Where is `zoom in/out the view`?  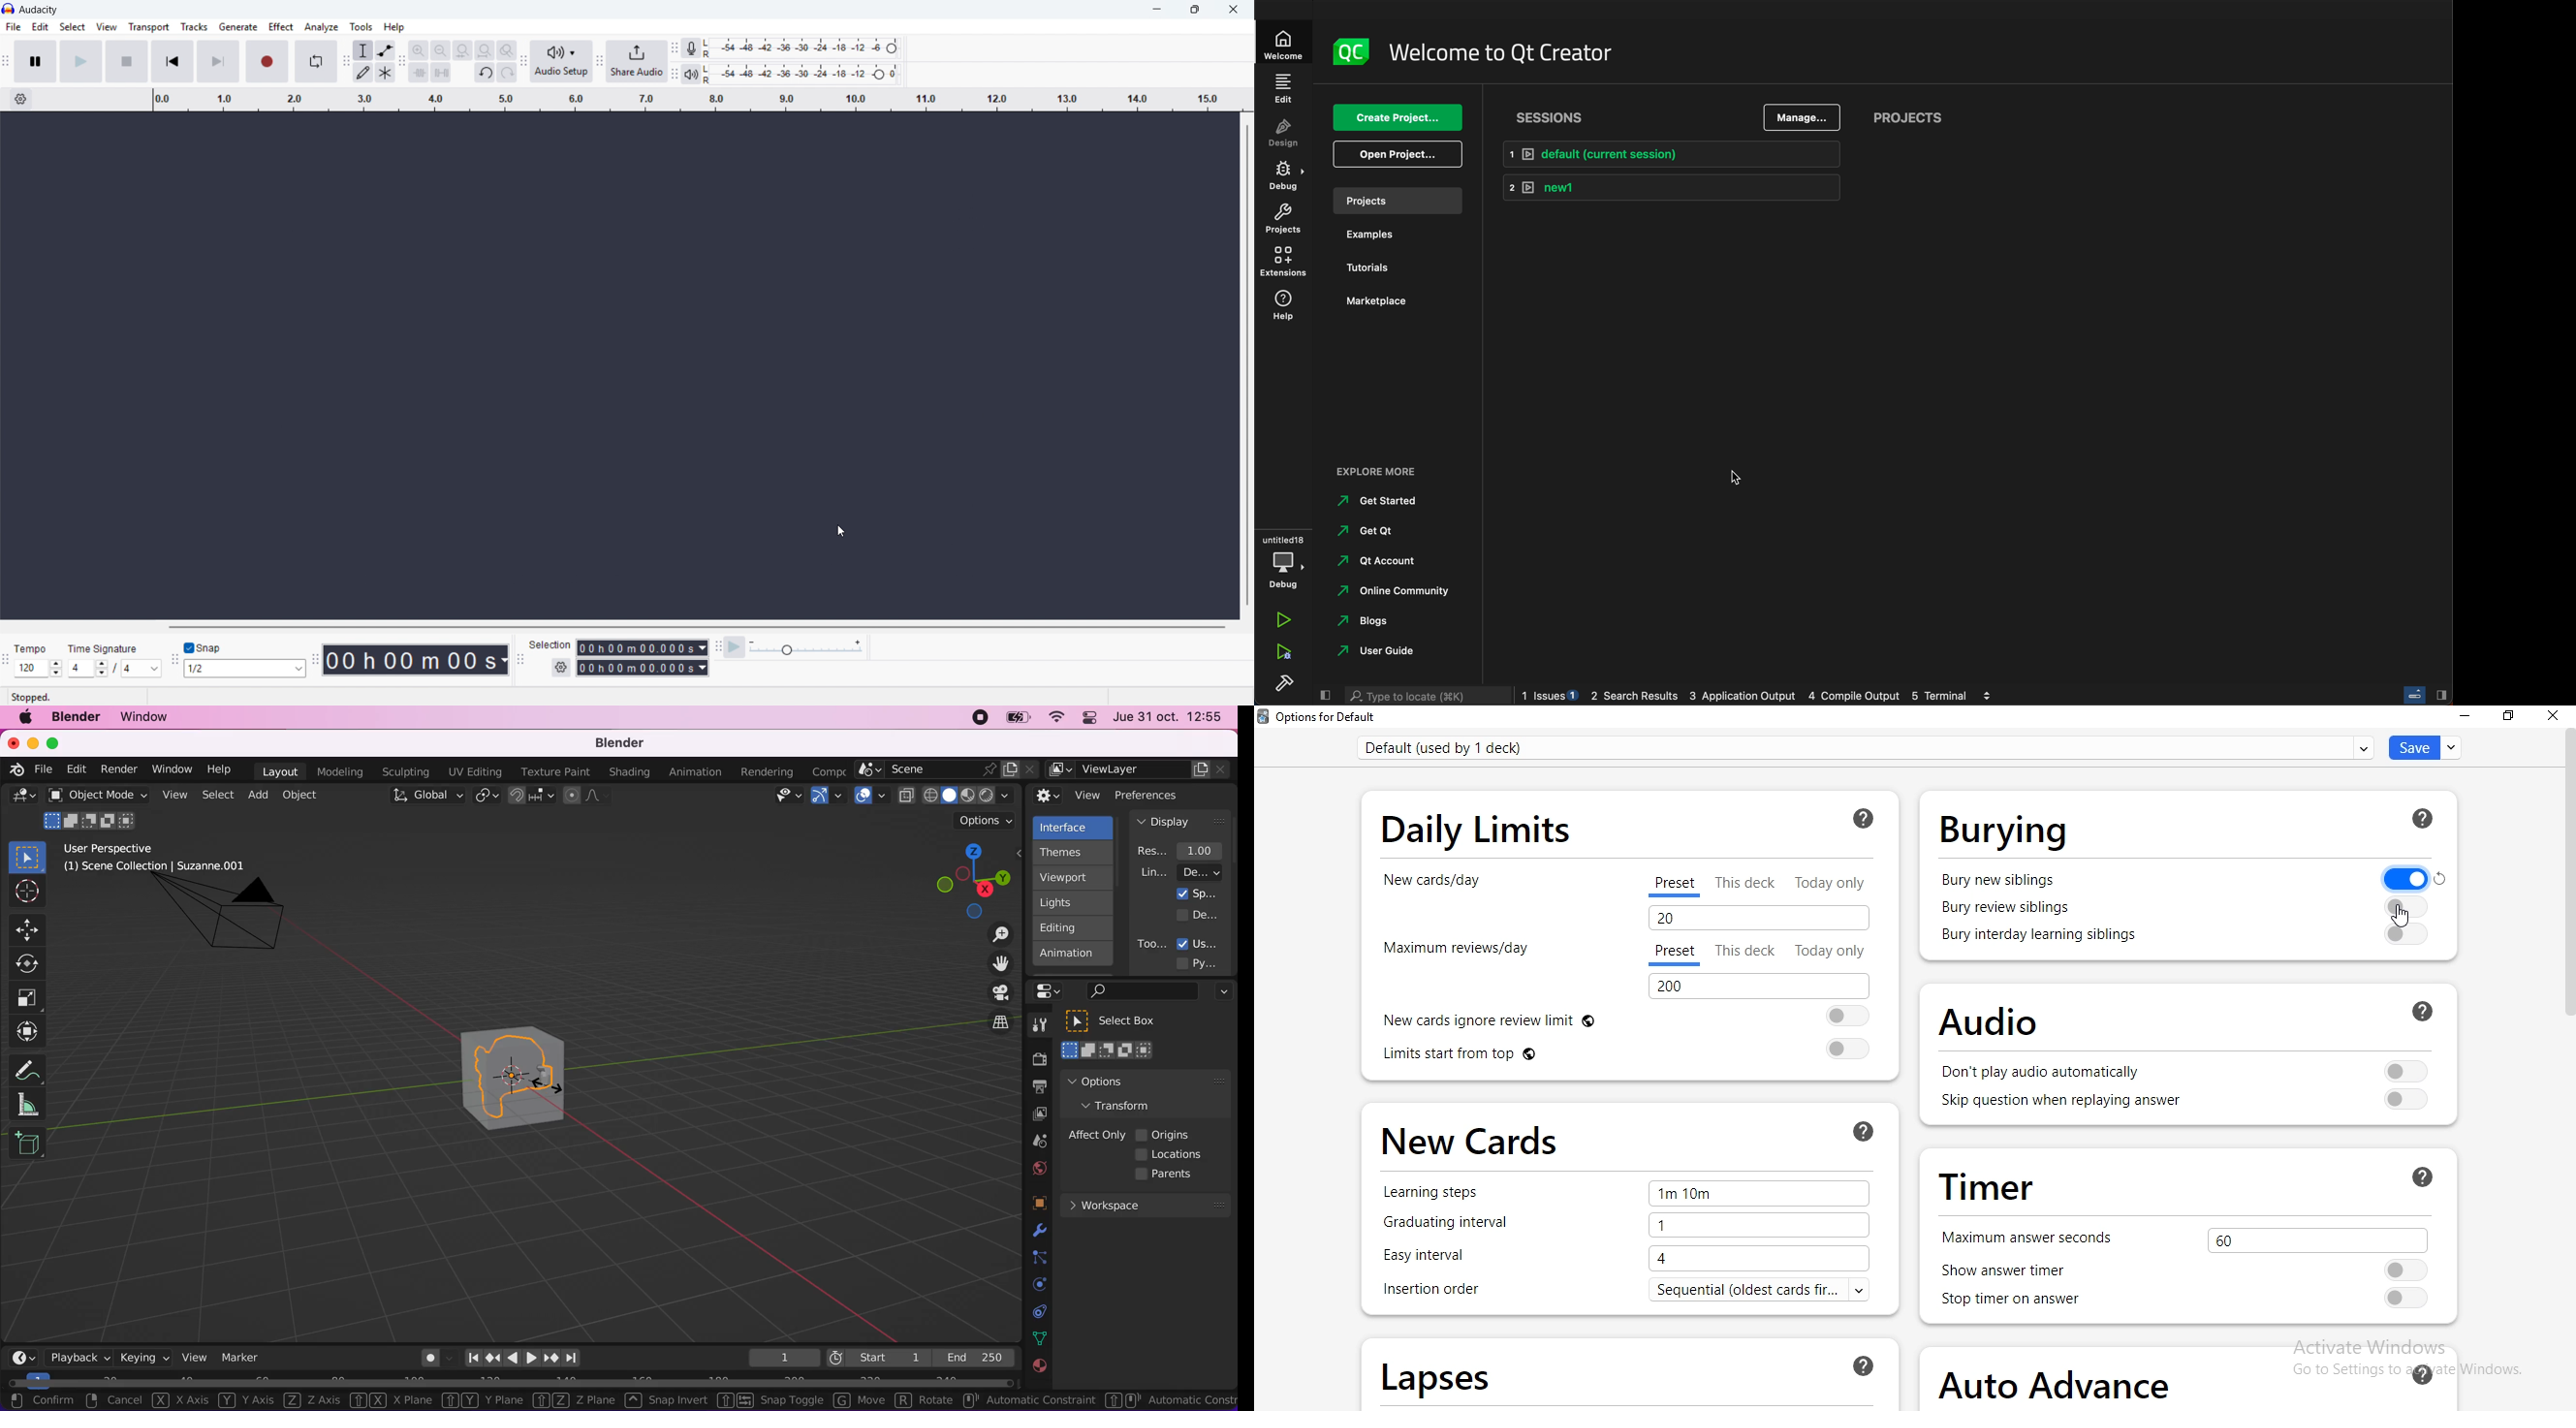
zoom in/out the view is located at coordinates (996, 934).